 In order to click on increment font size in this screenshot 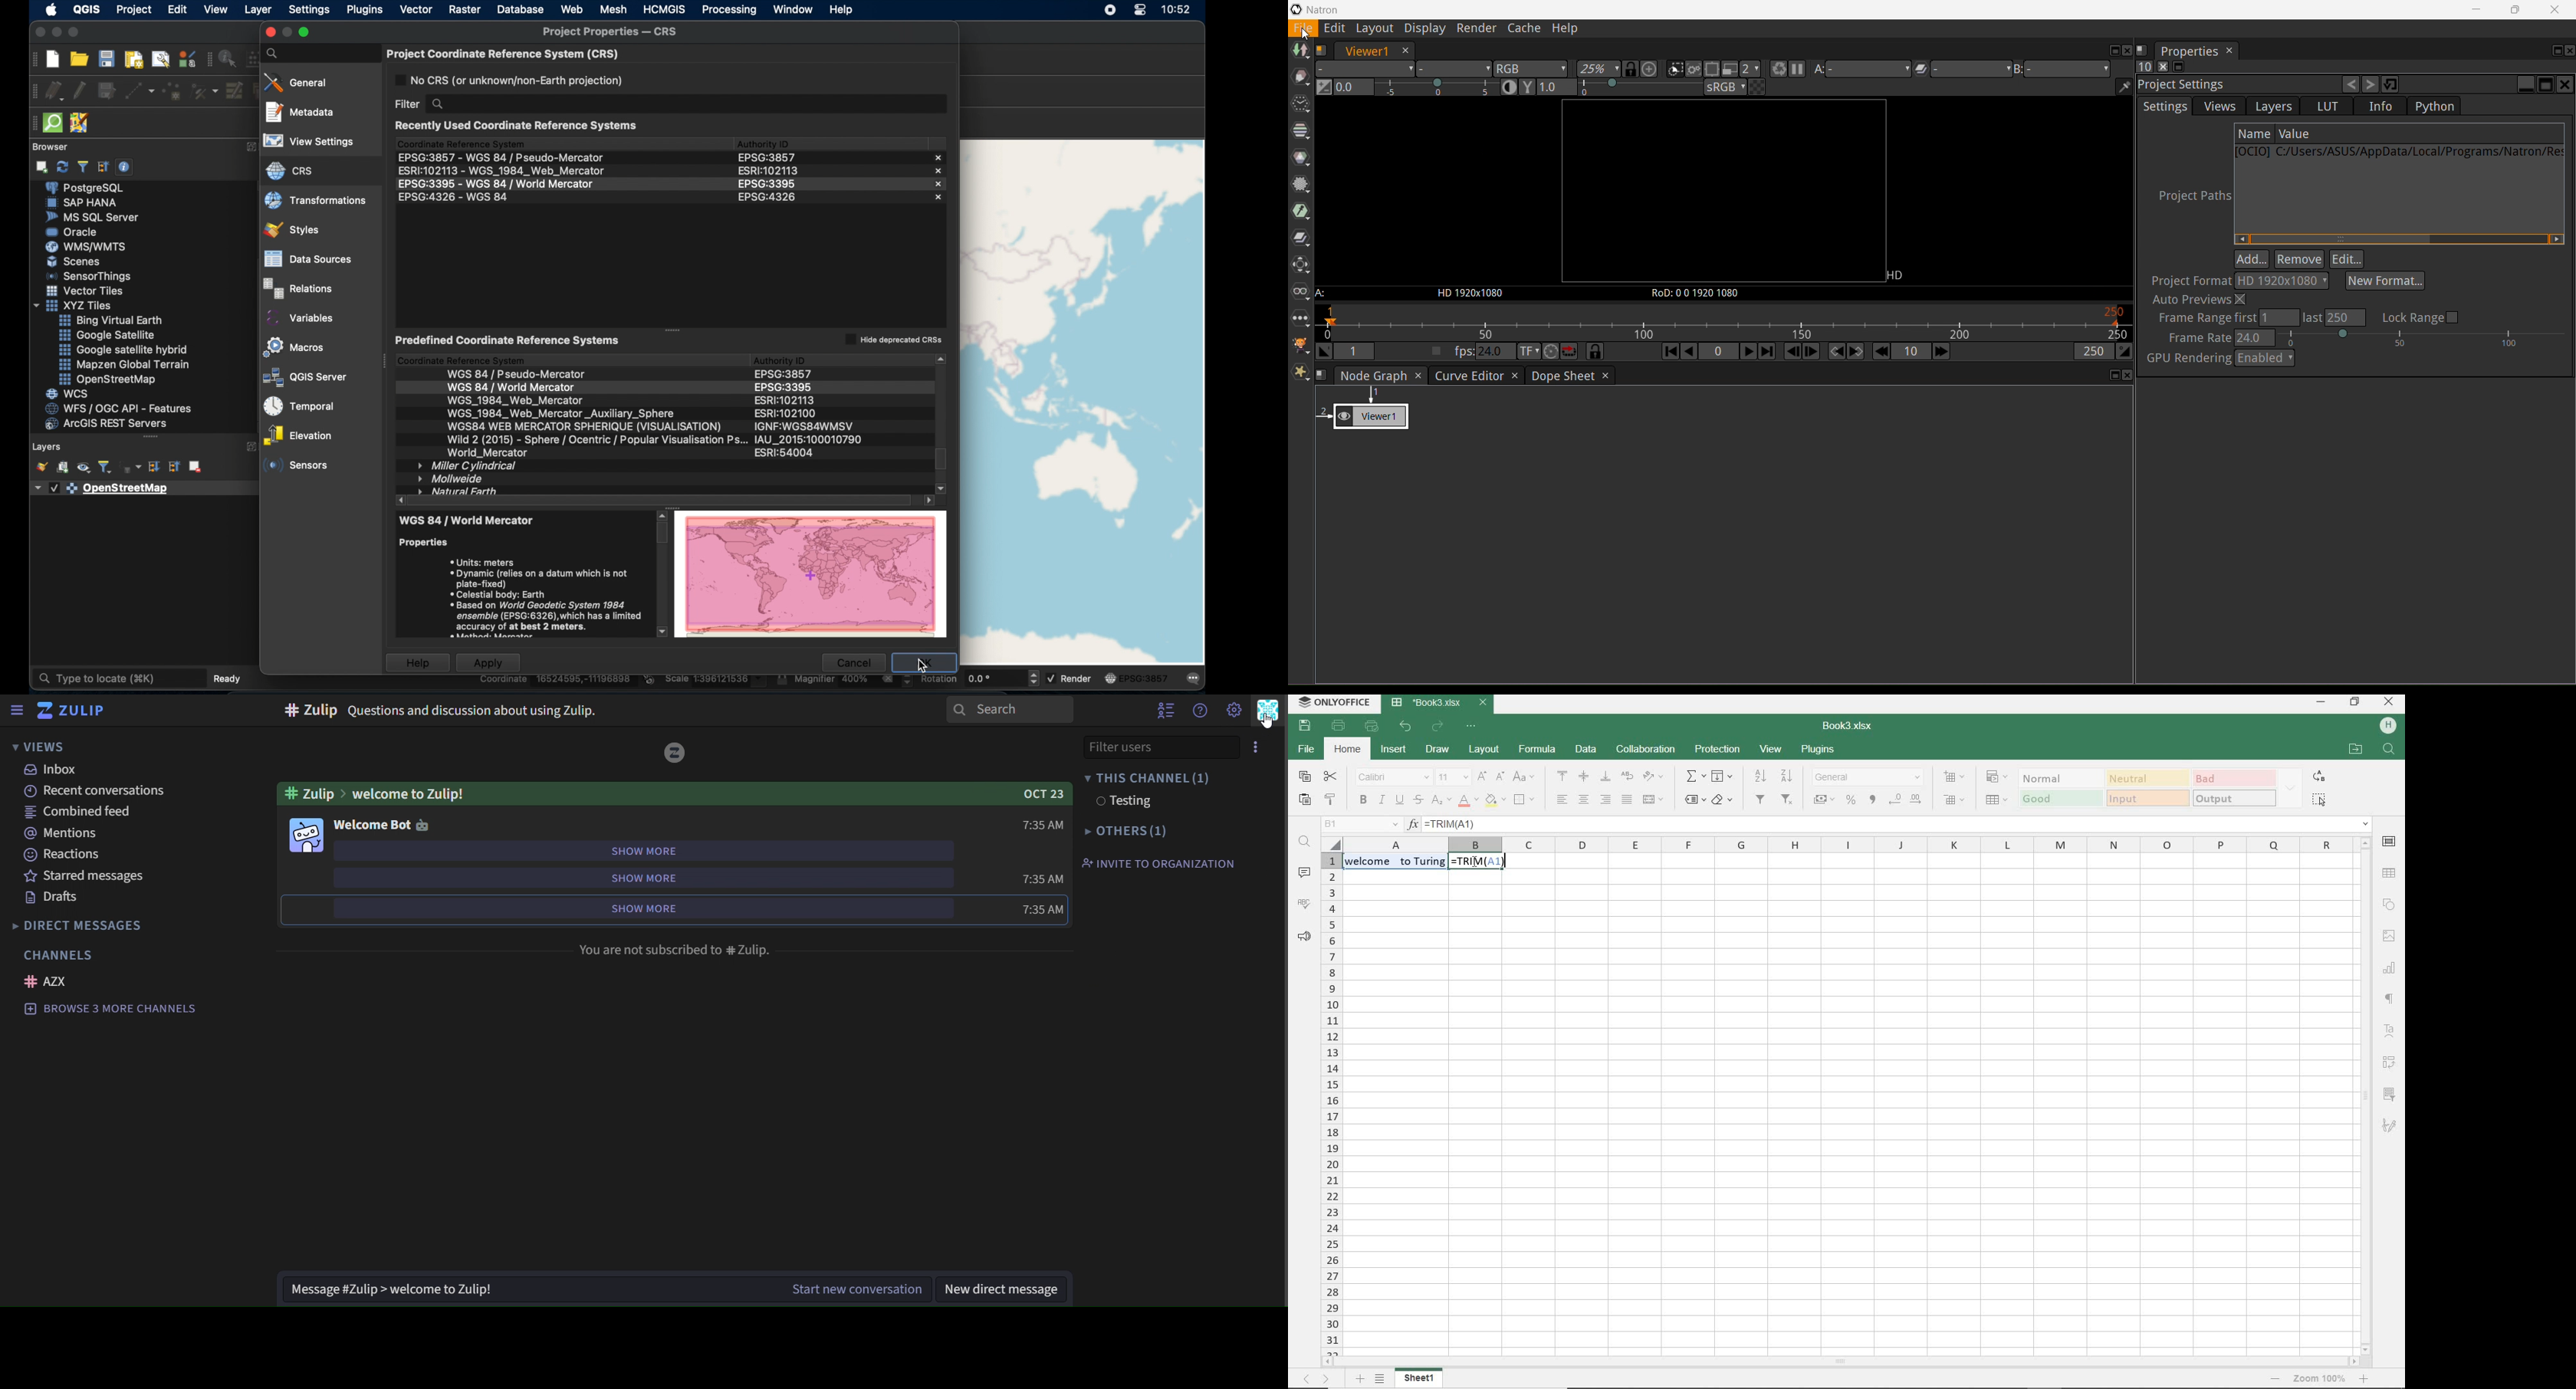, I will do `click(1482, 778)`.